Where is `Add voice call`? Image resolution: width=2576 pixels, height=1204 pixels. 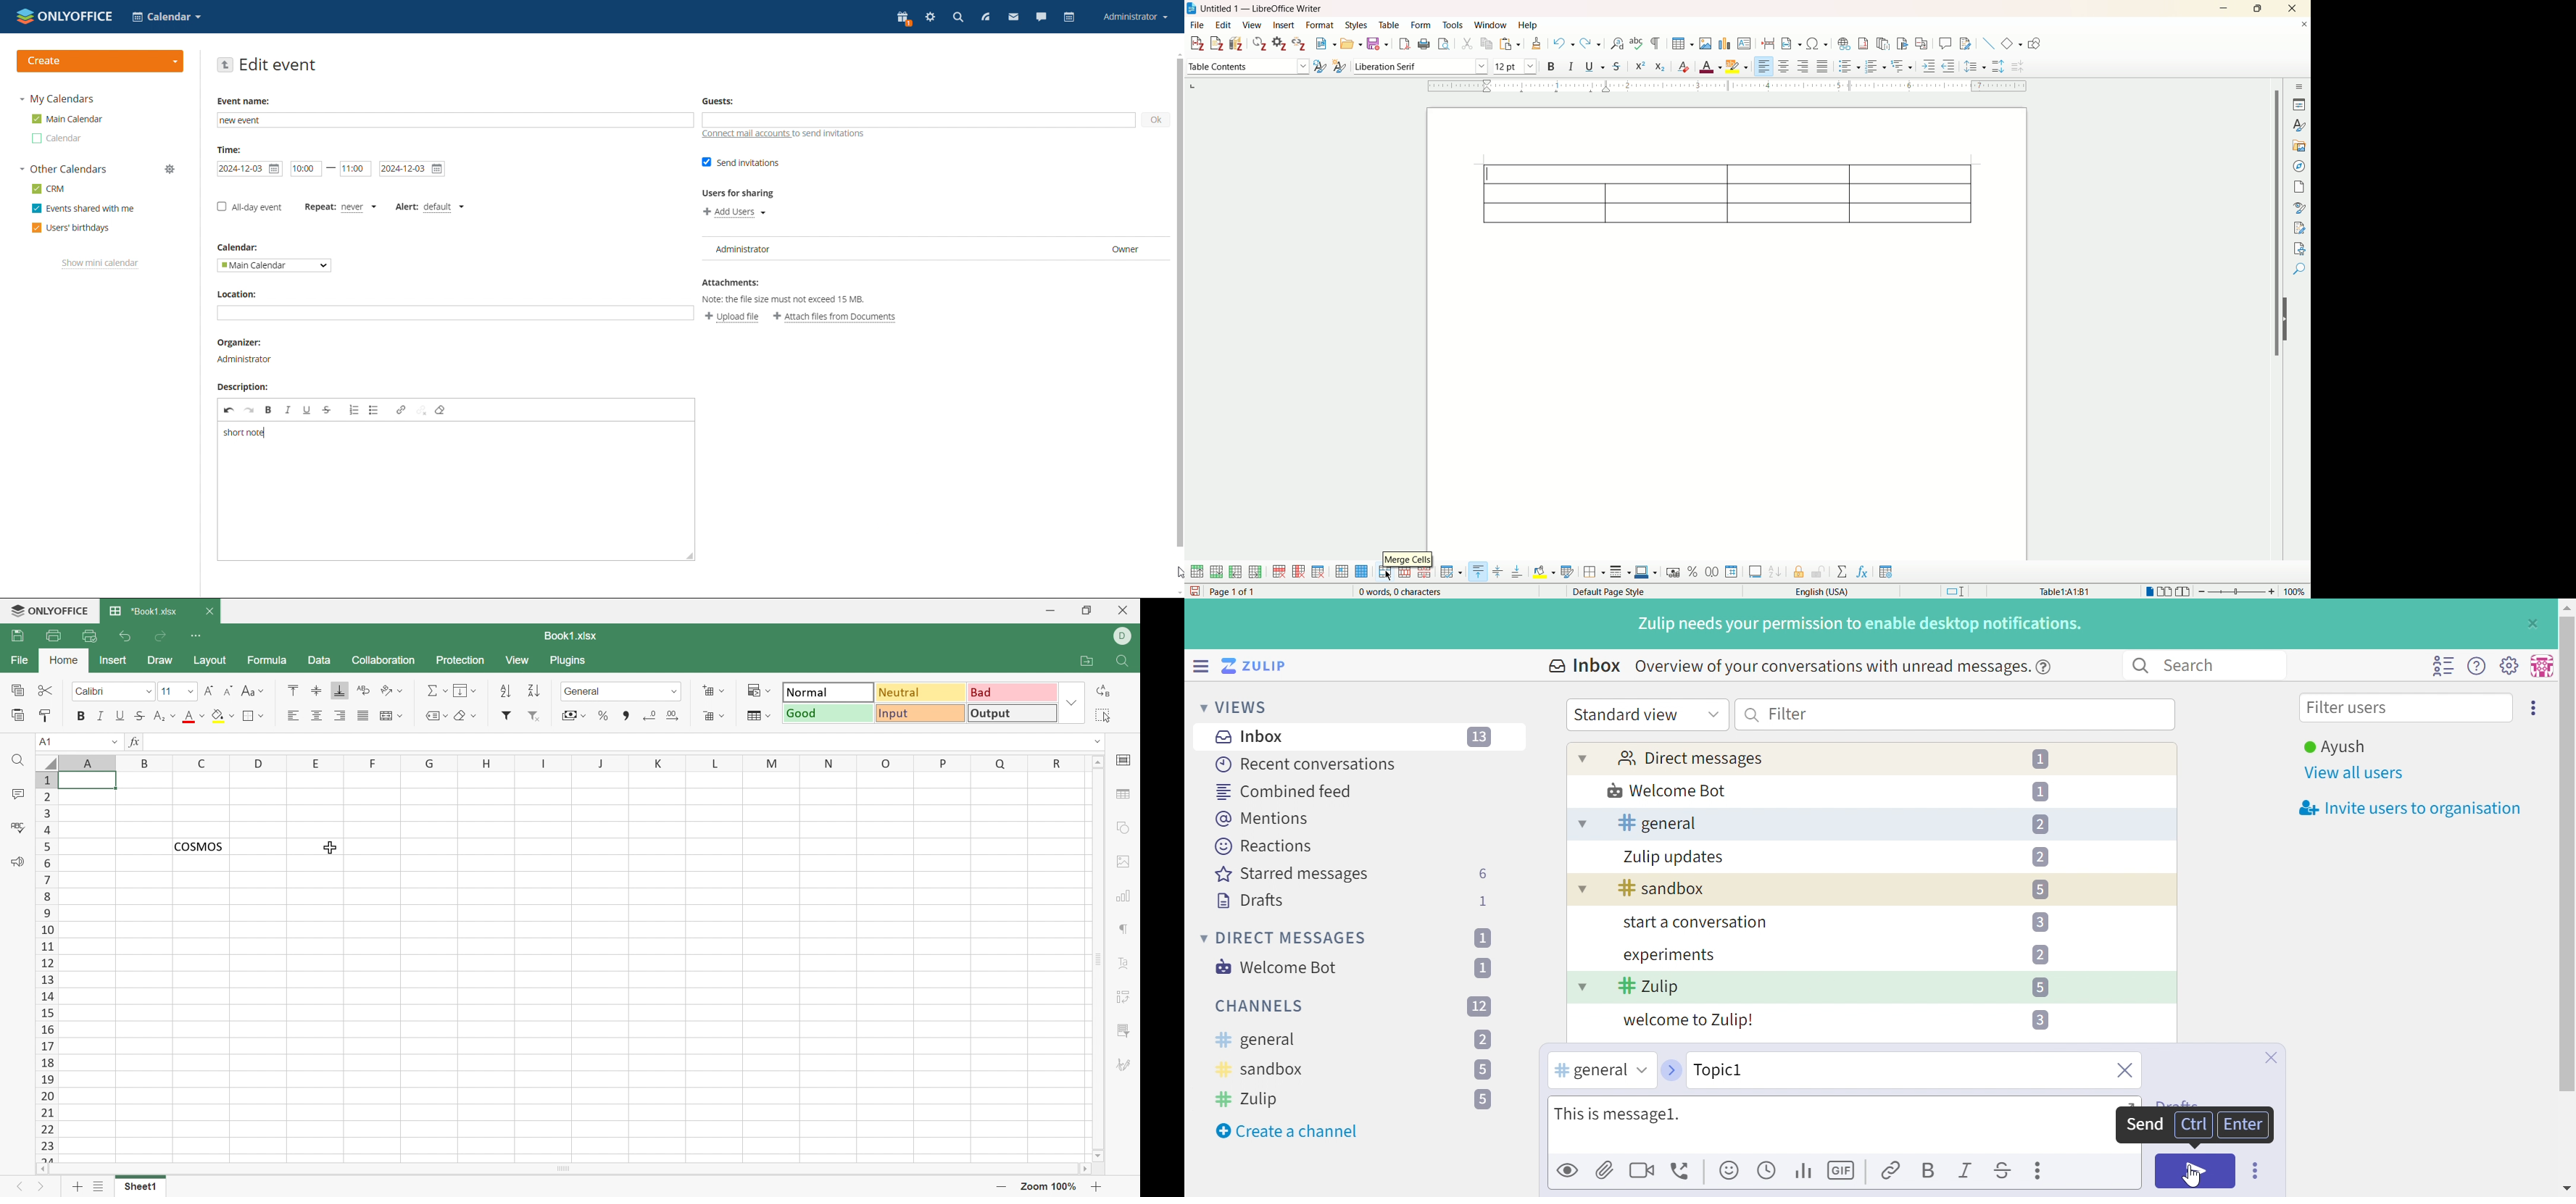 Add voice call is located at coordinates (1682, 1172).